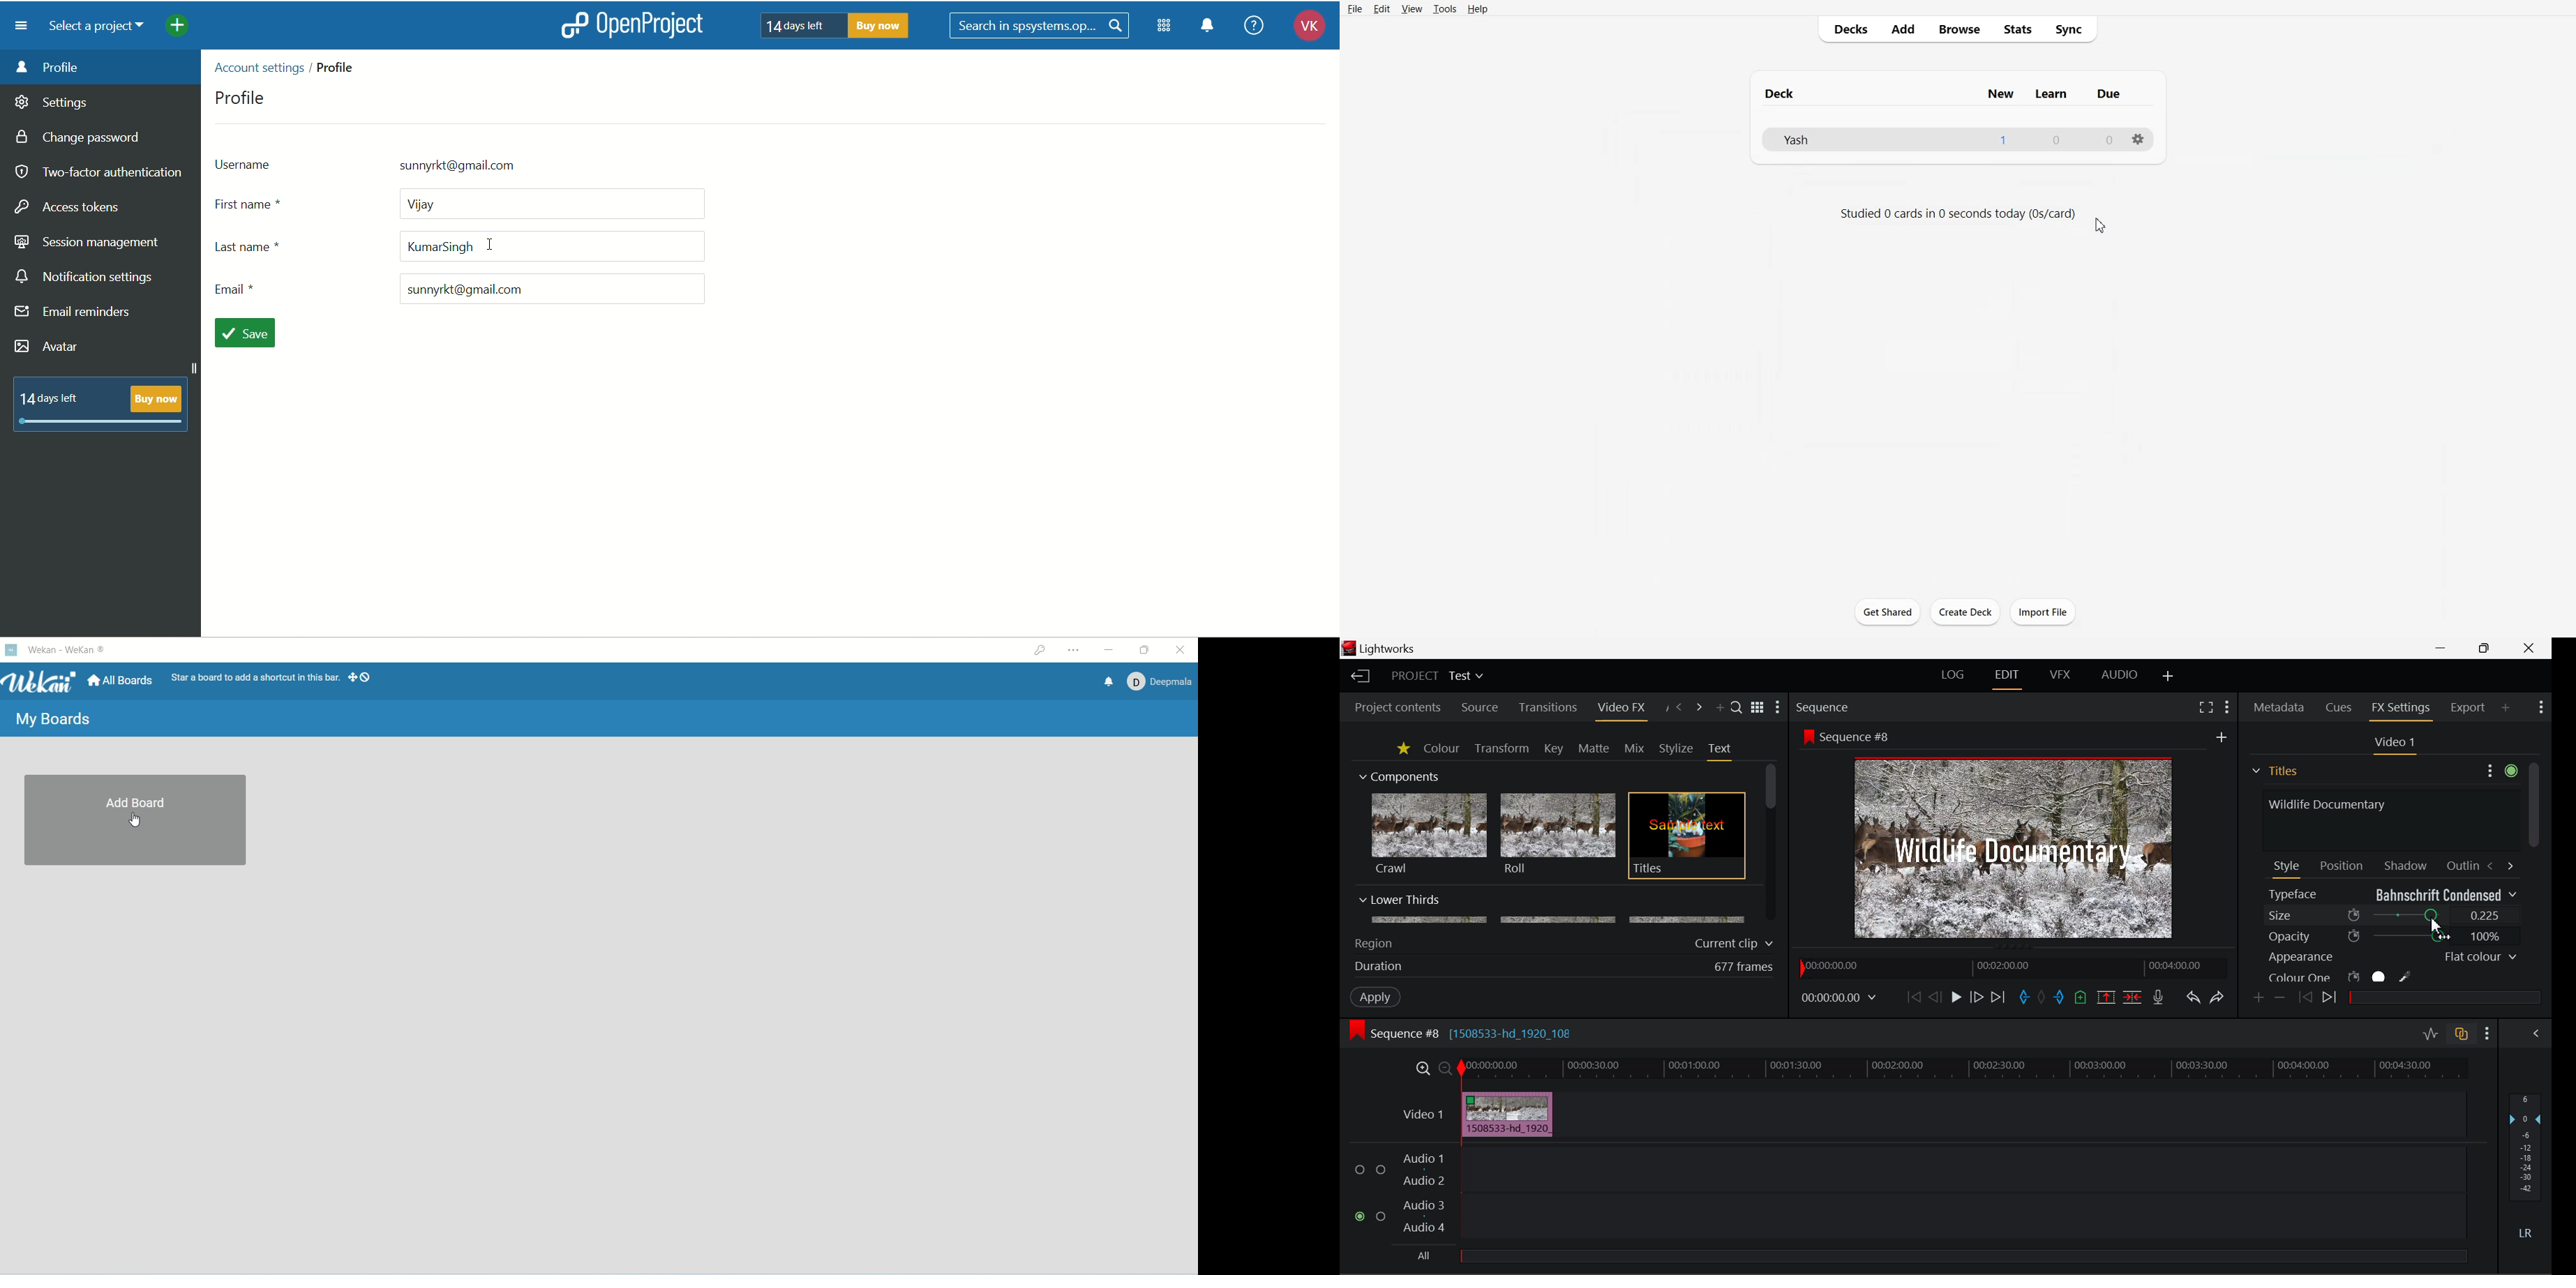  I want to click on View, so click(1412, 8).